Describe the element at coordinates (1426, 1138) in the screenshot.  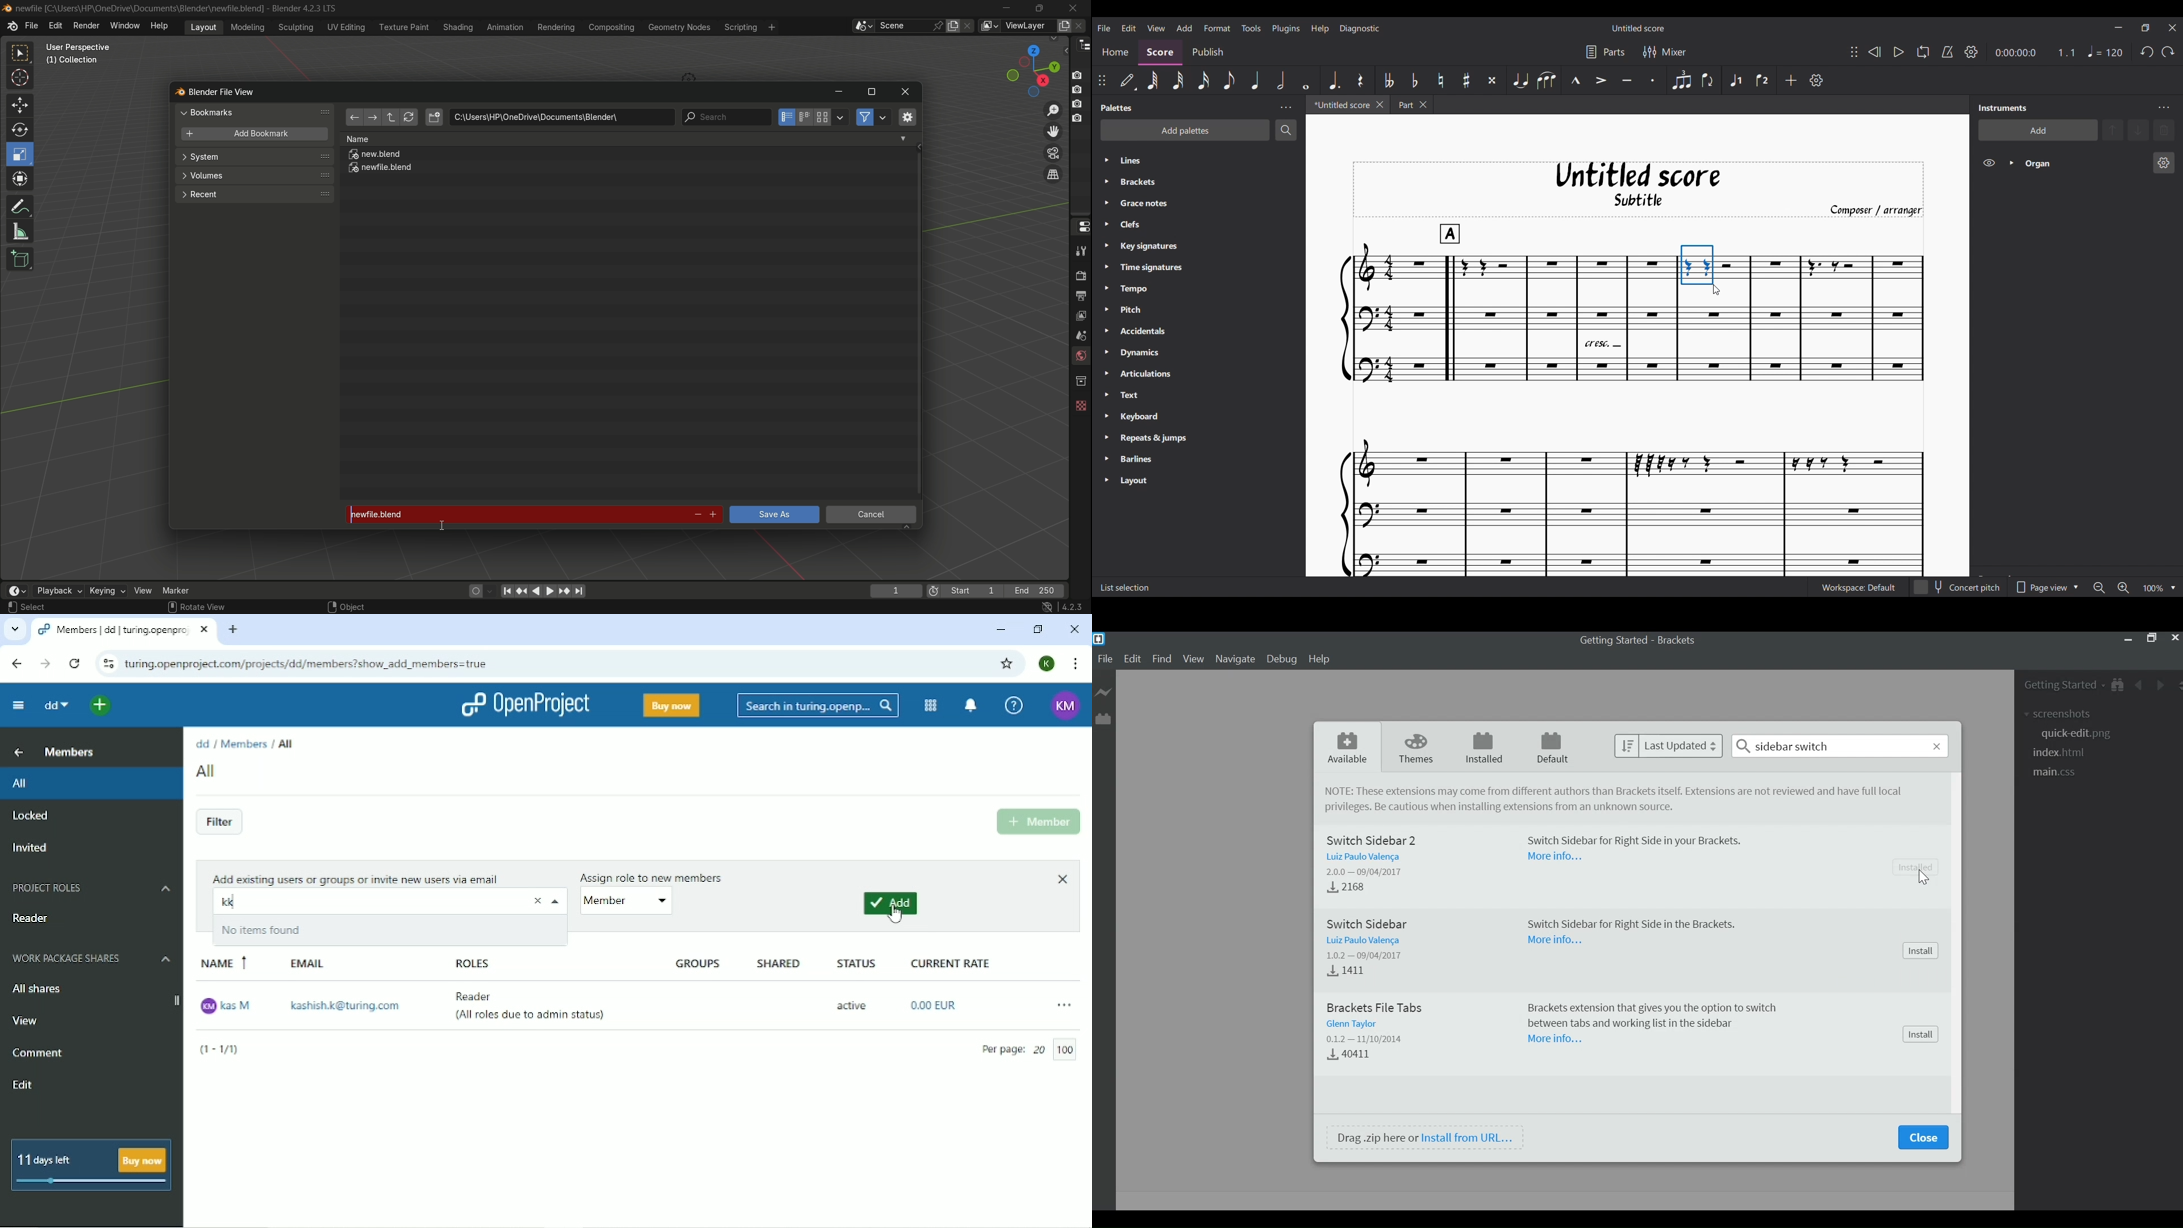
I see `Drag .zip here or Install from URL` at that location.